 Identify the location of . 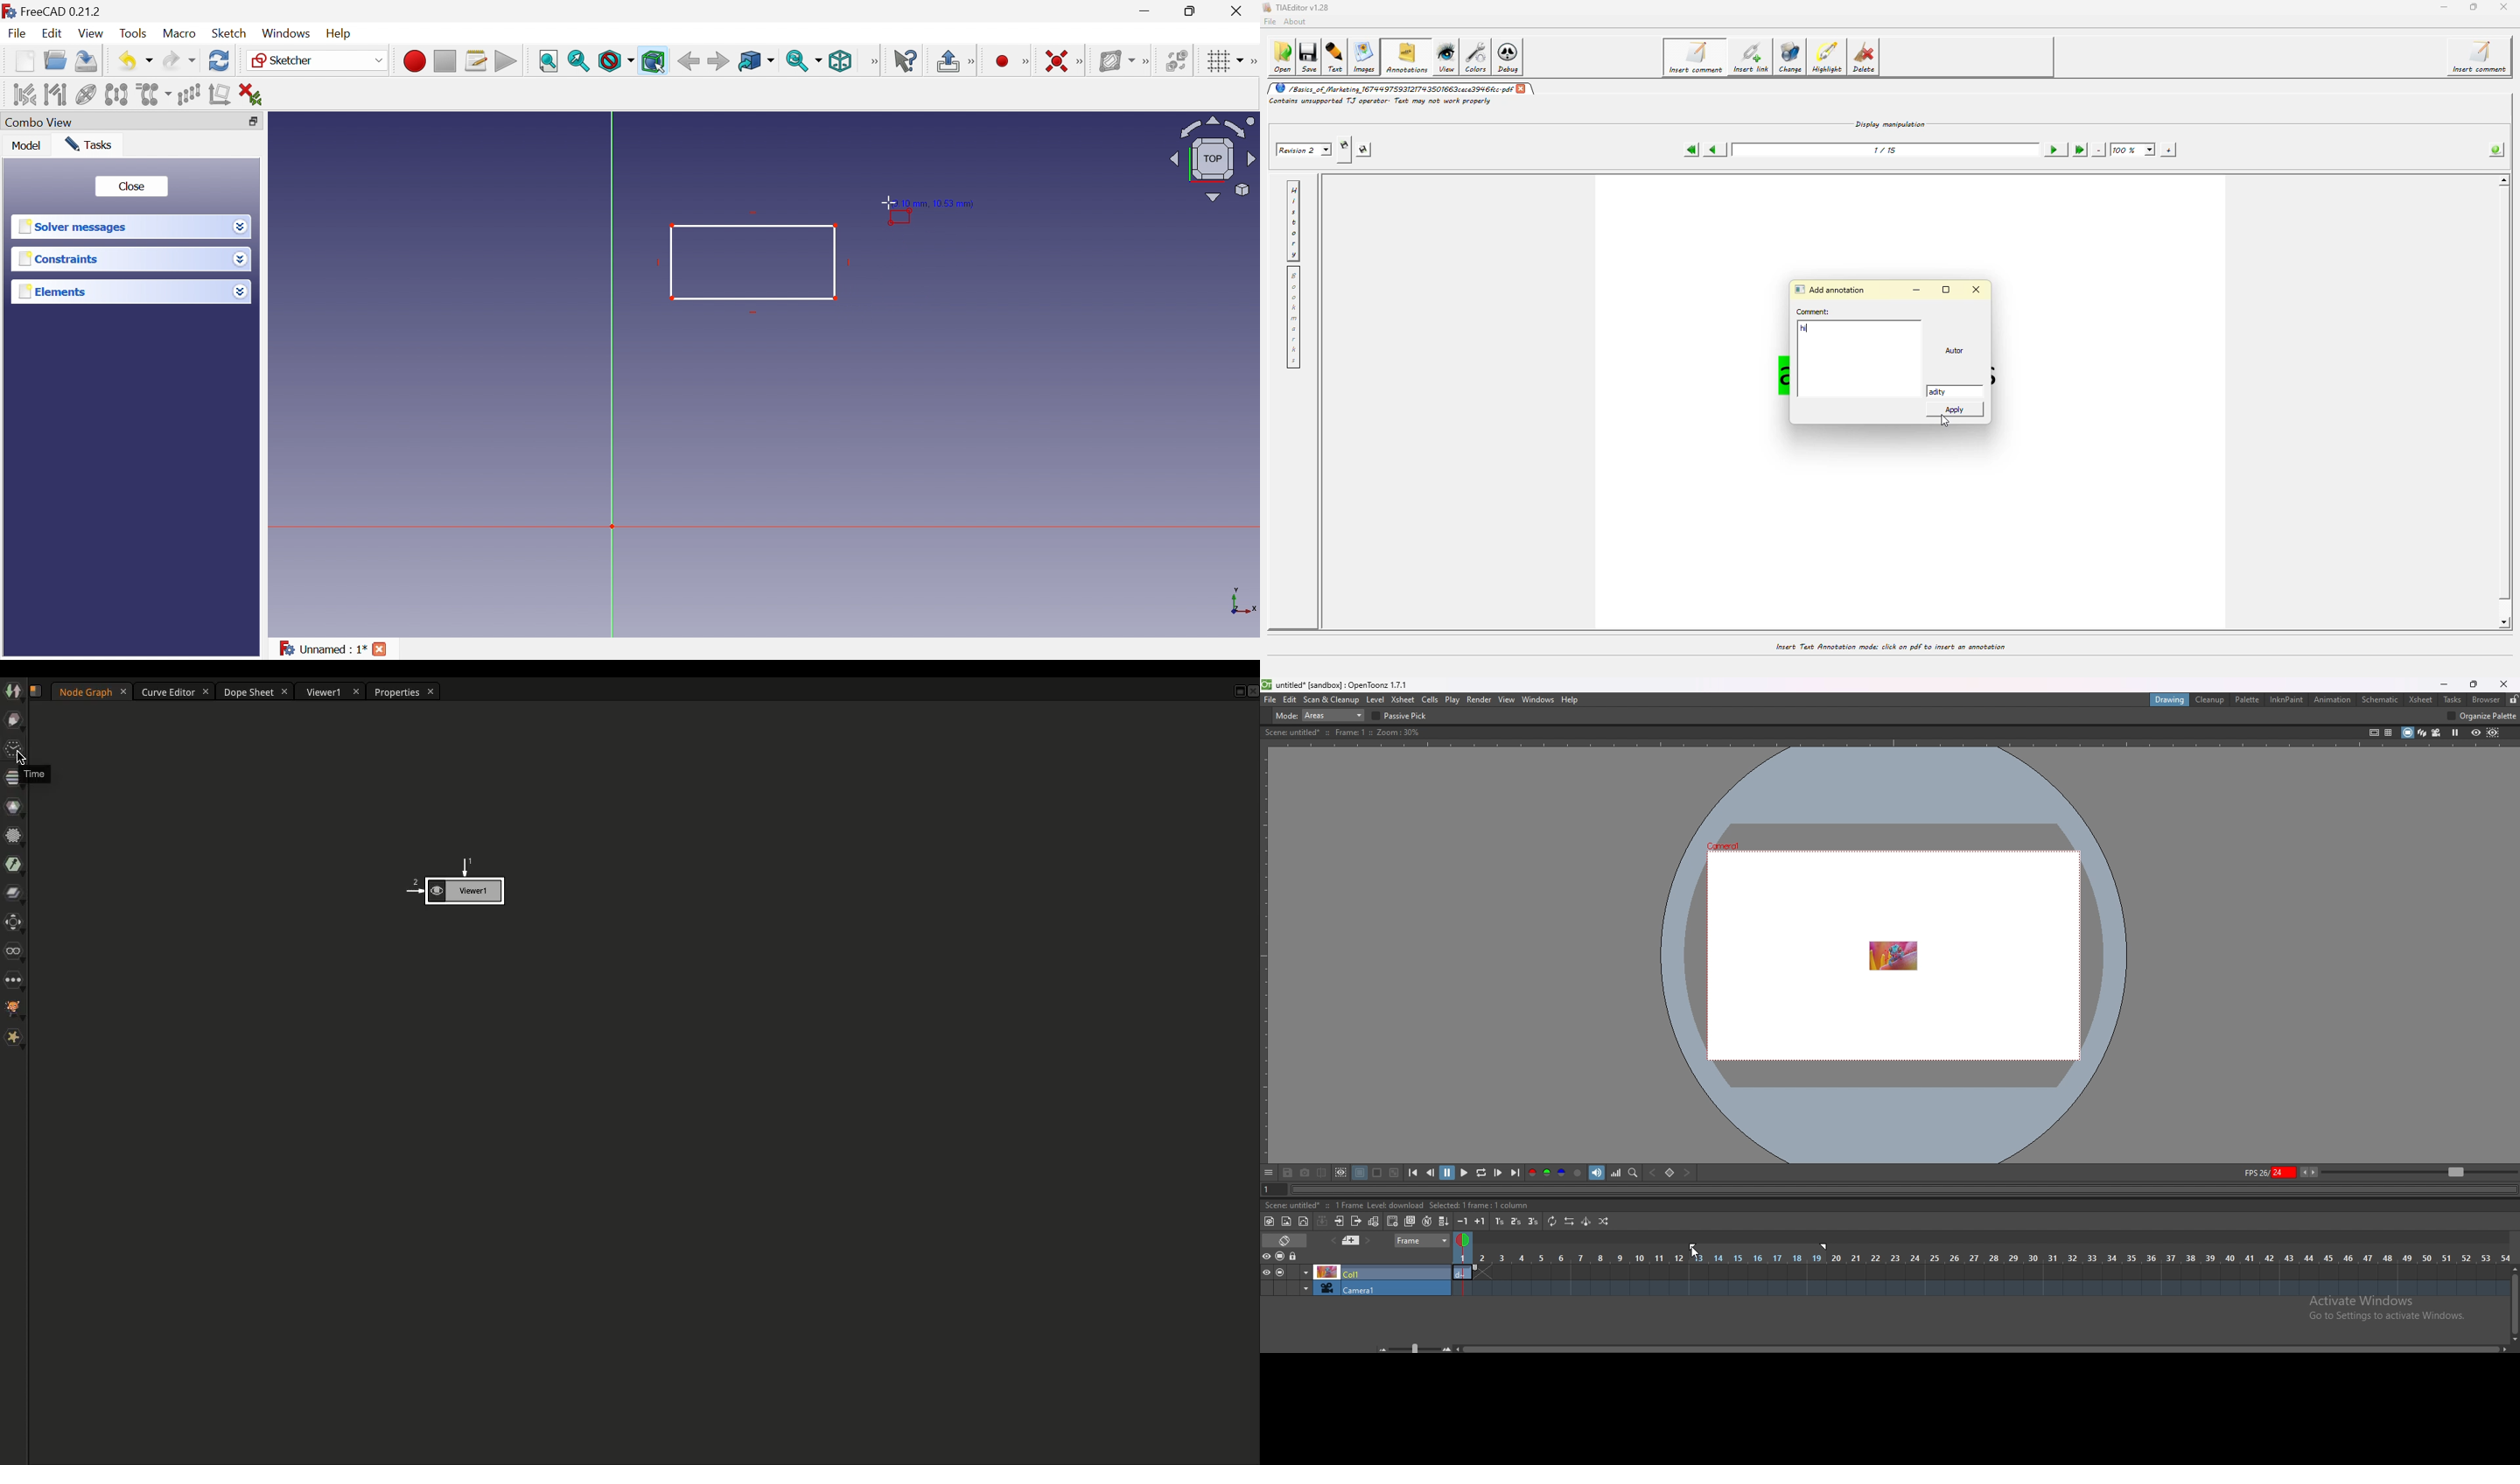
(339, 34).